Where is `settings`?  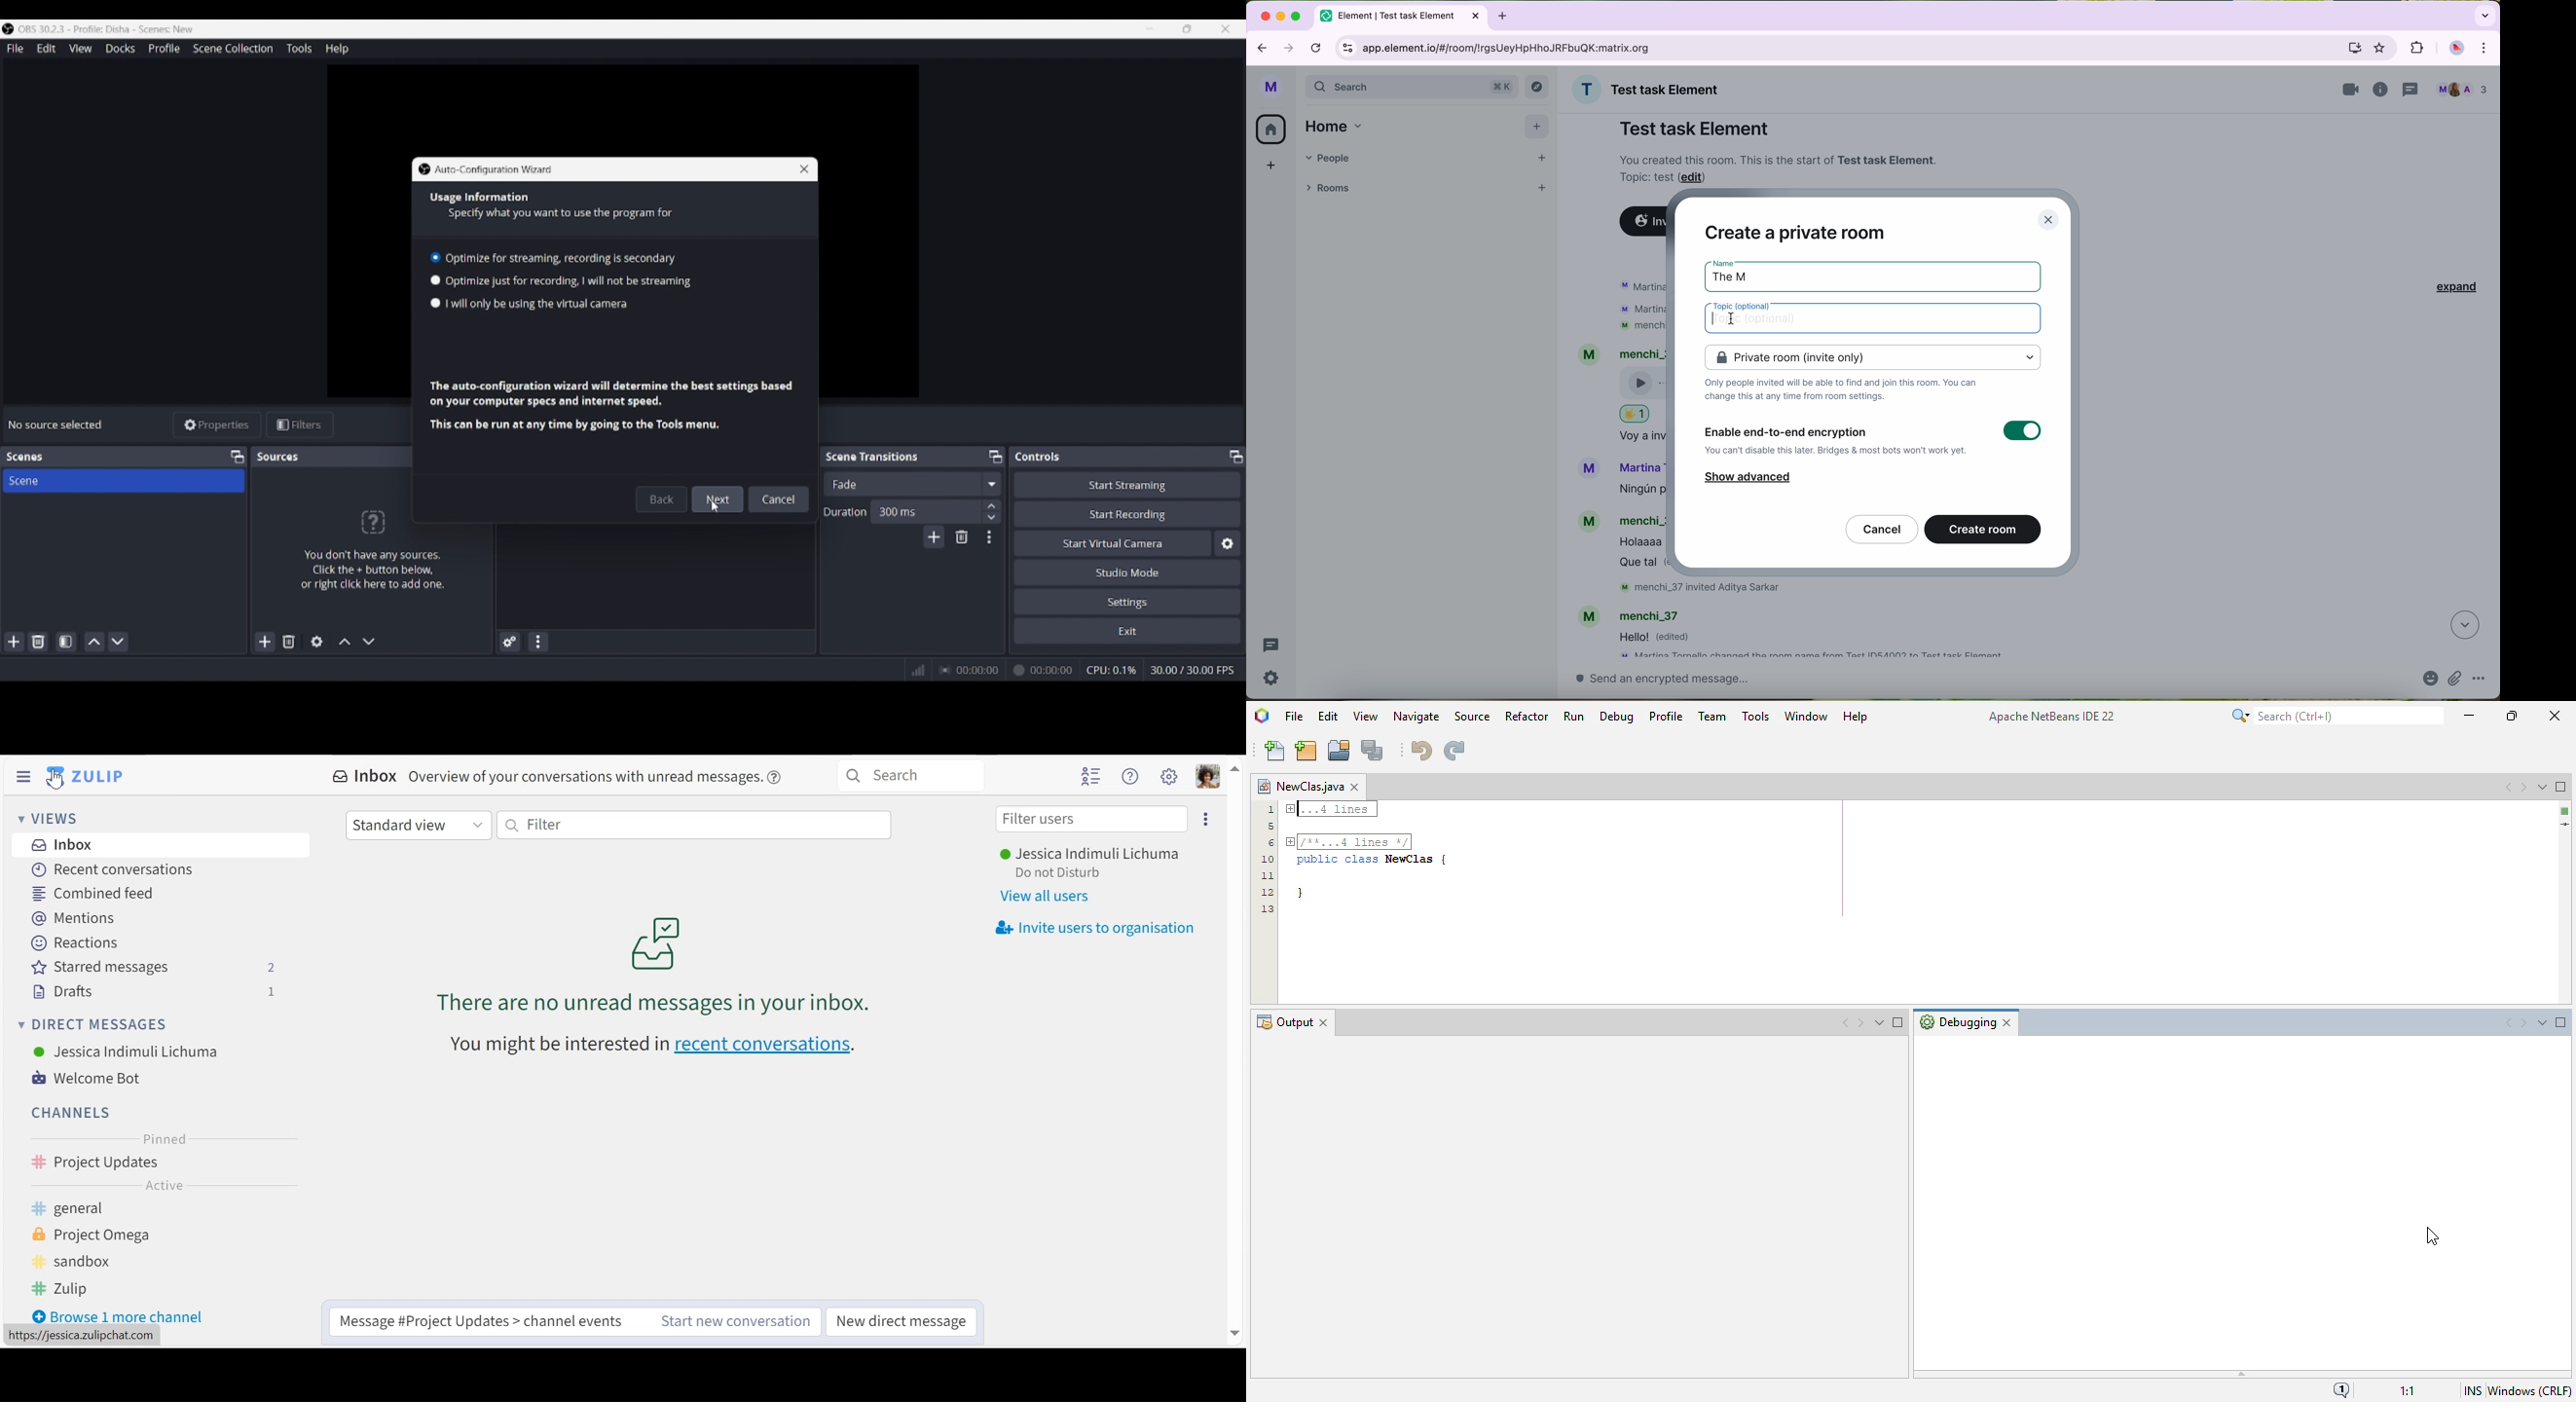 settings is located at coordinates (1275, 678).